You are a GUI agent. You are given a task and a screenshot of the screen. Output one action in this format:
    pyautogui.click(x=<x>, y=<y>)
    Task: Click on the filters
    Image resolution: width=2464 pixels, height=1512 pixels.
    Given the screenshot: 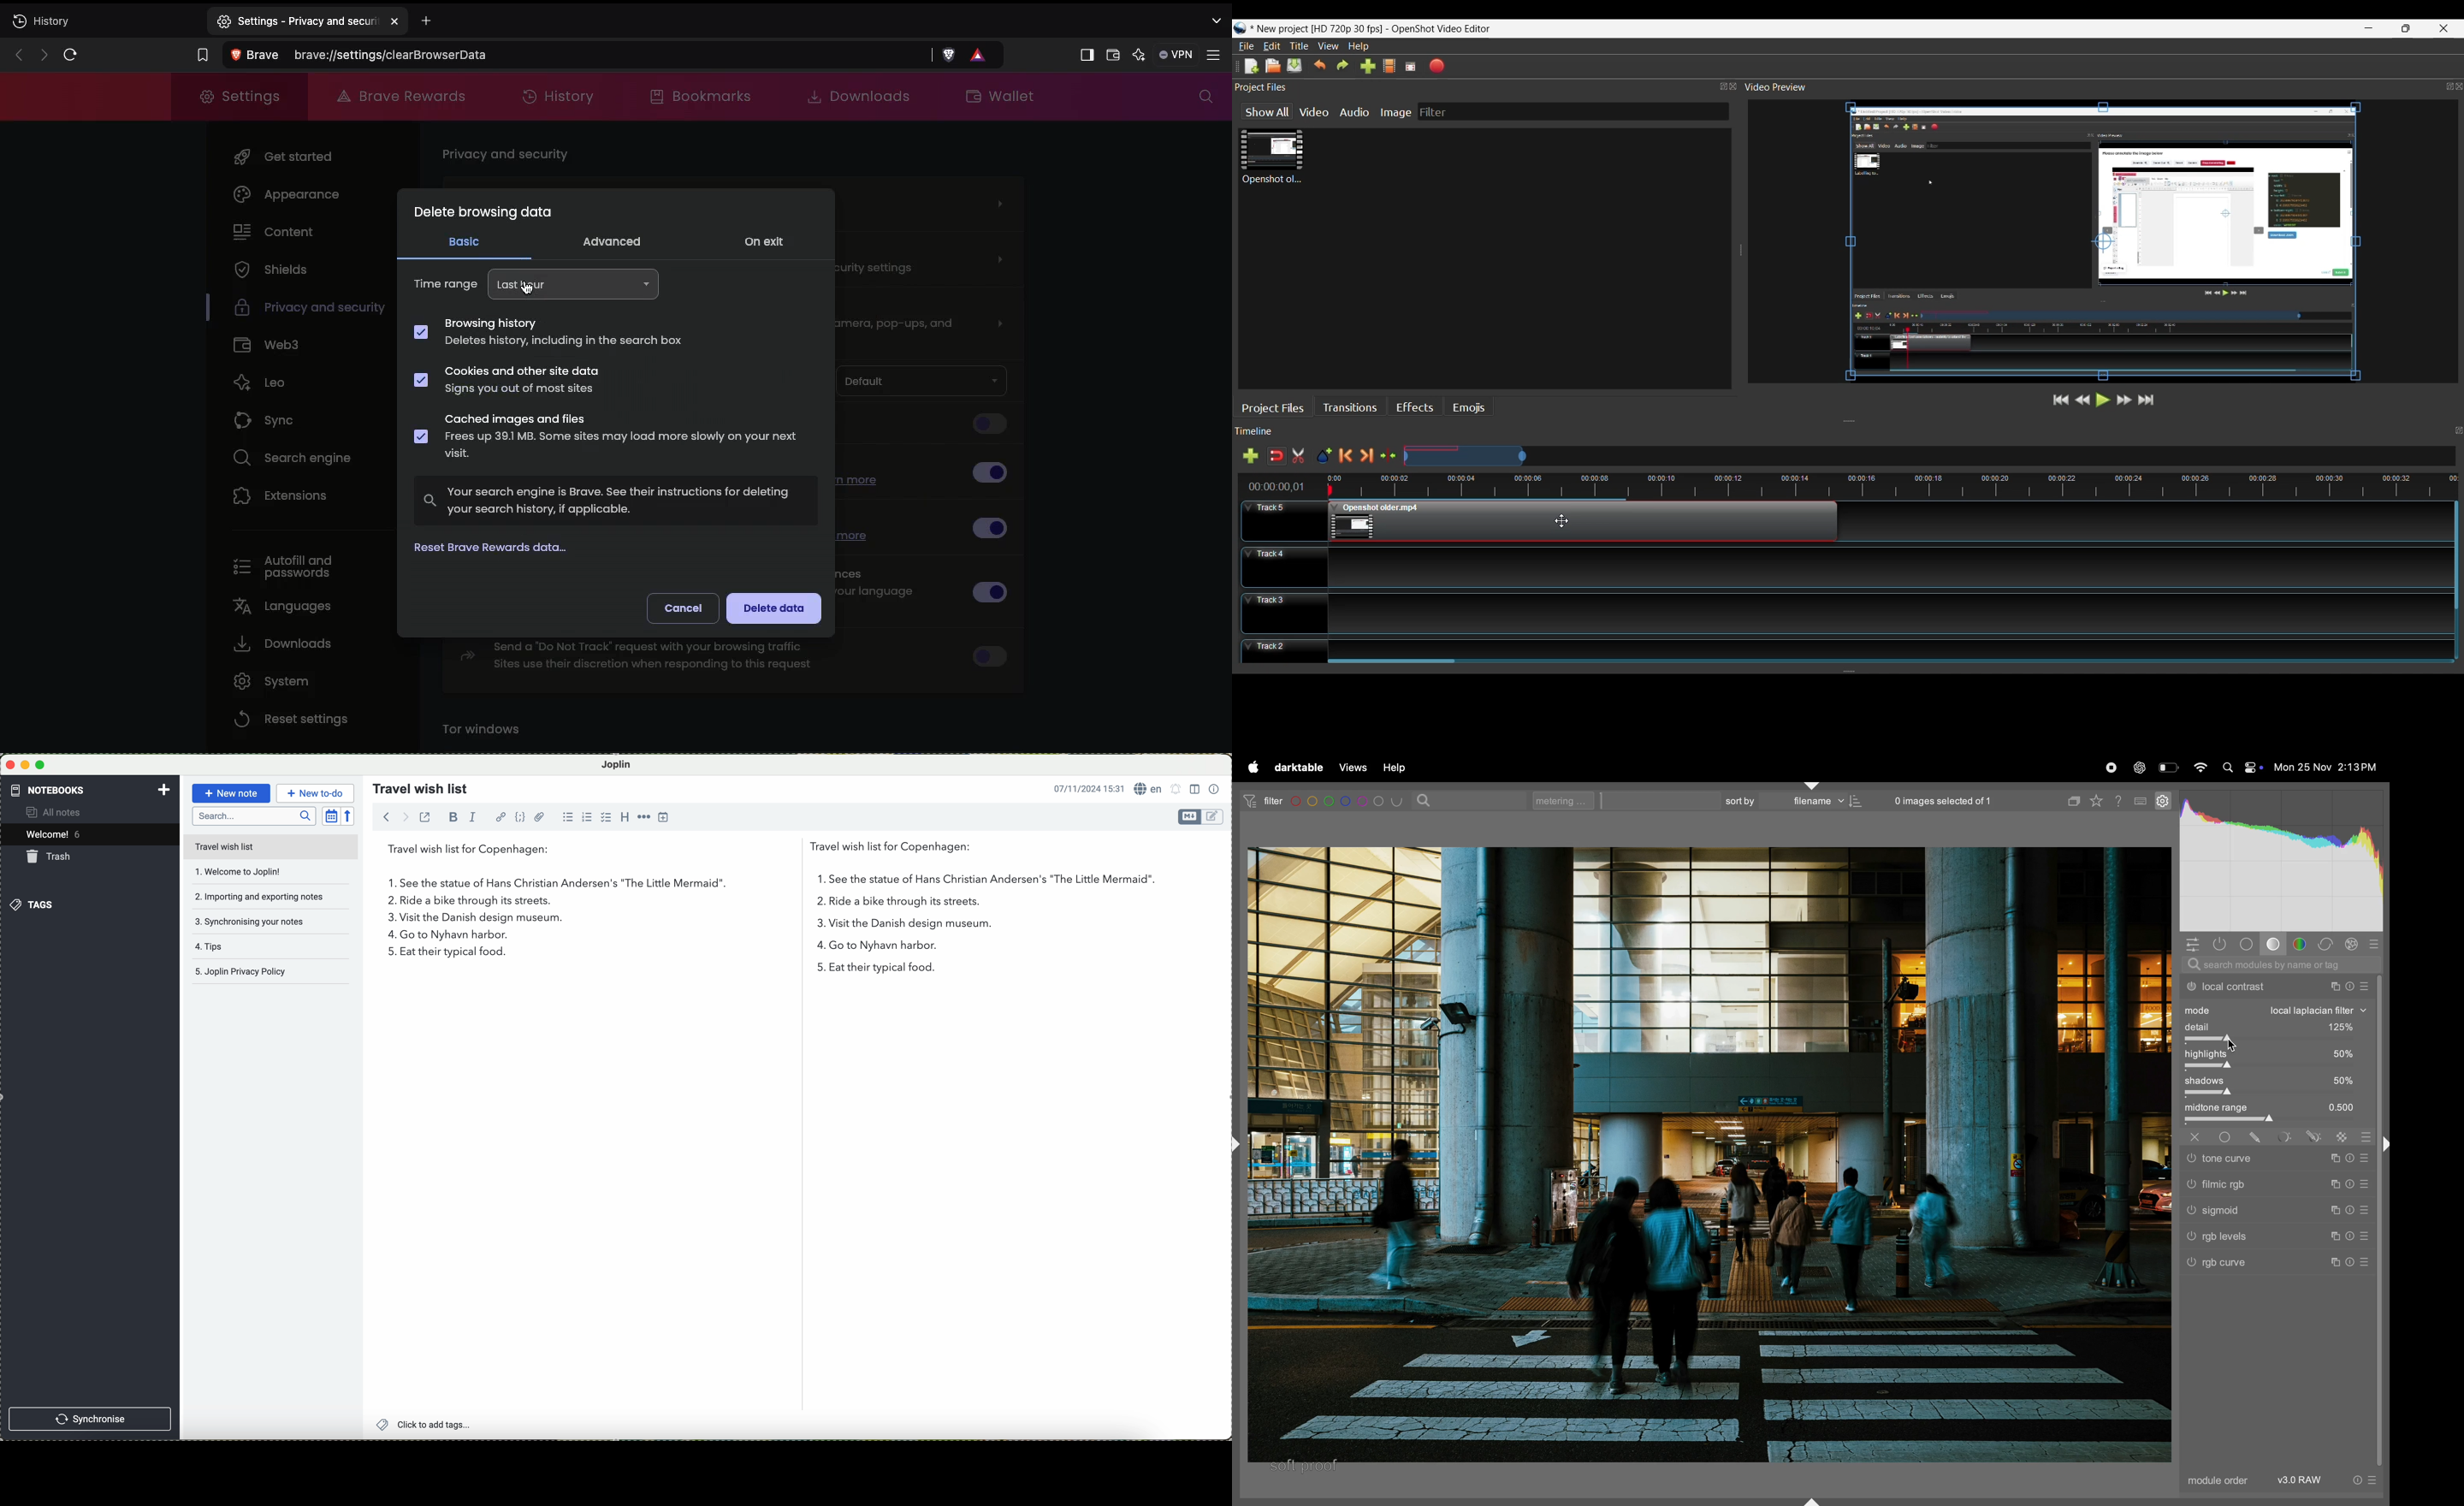 What is the action you would take?
    pyautogui.click(x=1349, y=801)
    